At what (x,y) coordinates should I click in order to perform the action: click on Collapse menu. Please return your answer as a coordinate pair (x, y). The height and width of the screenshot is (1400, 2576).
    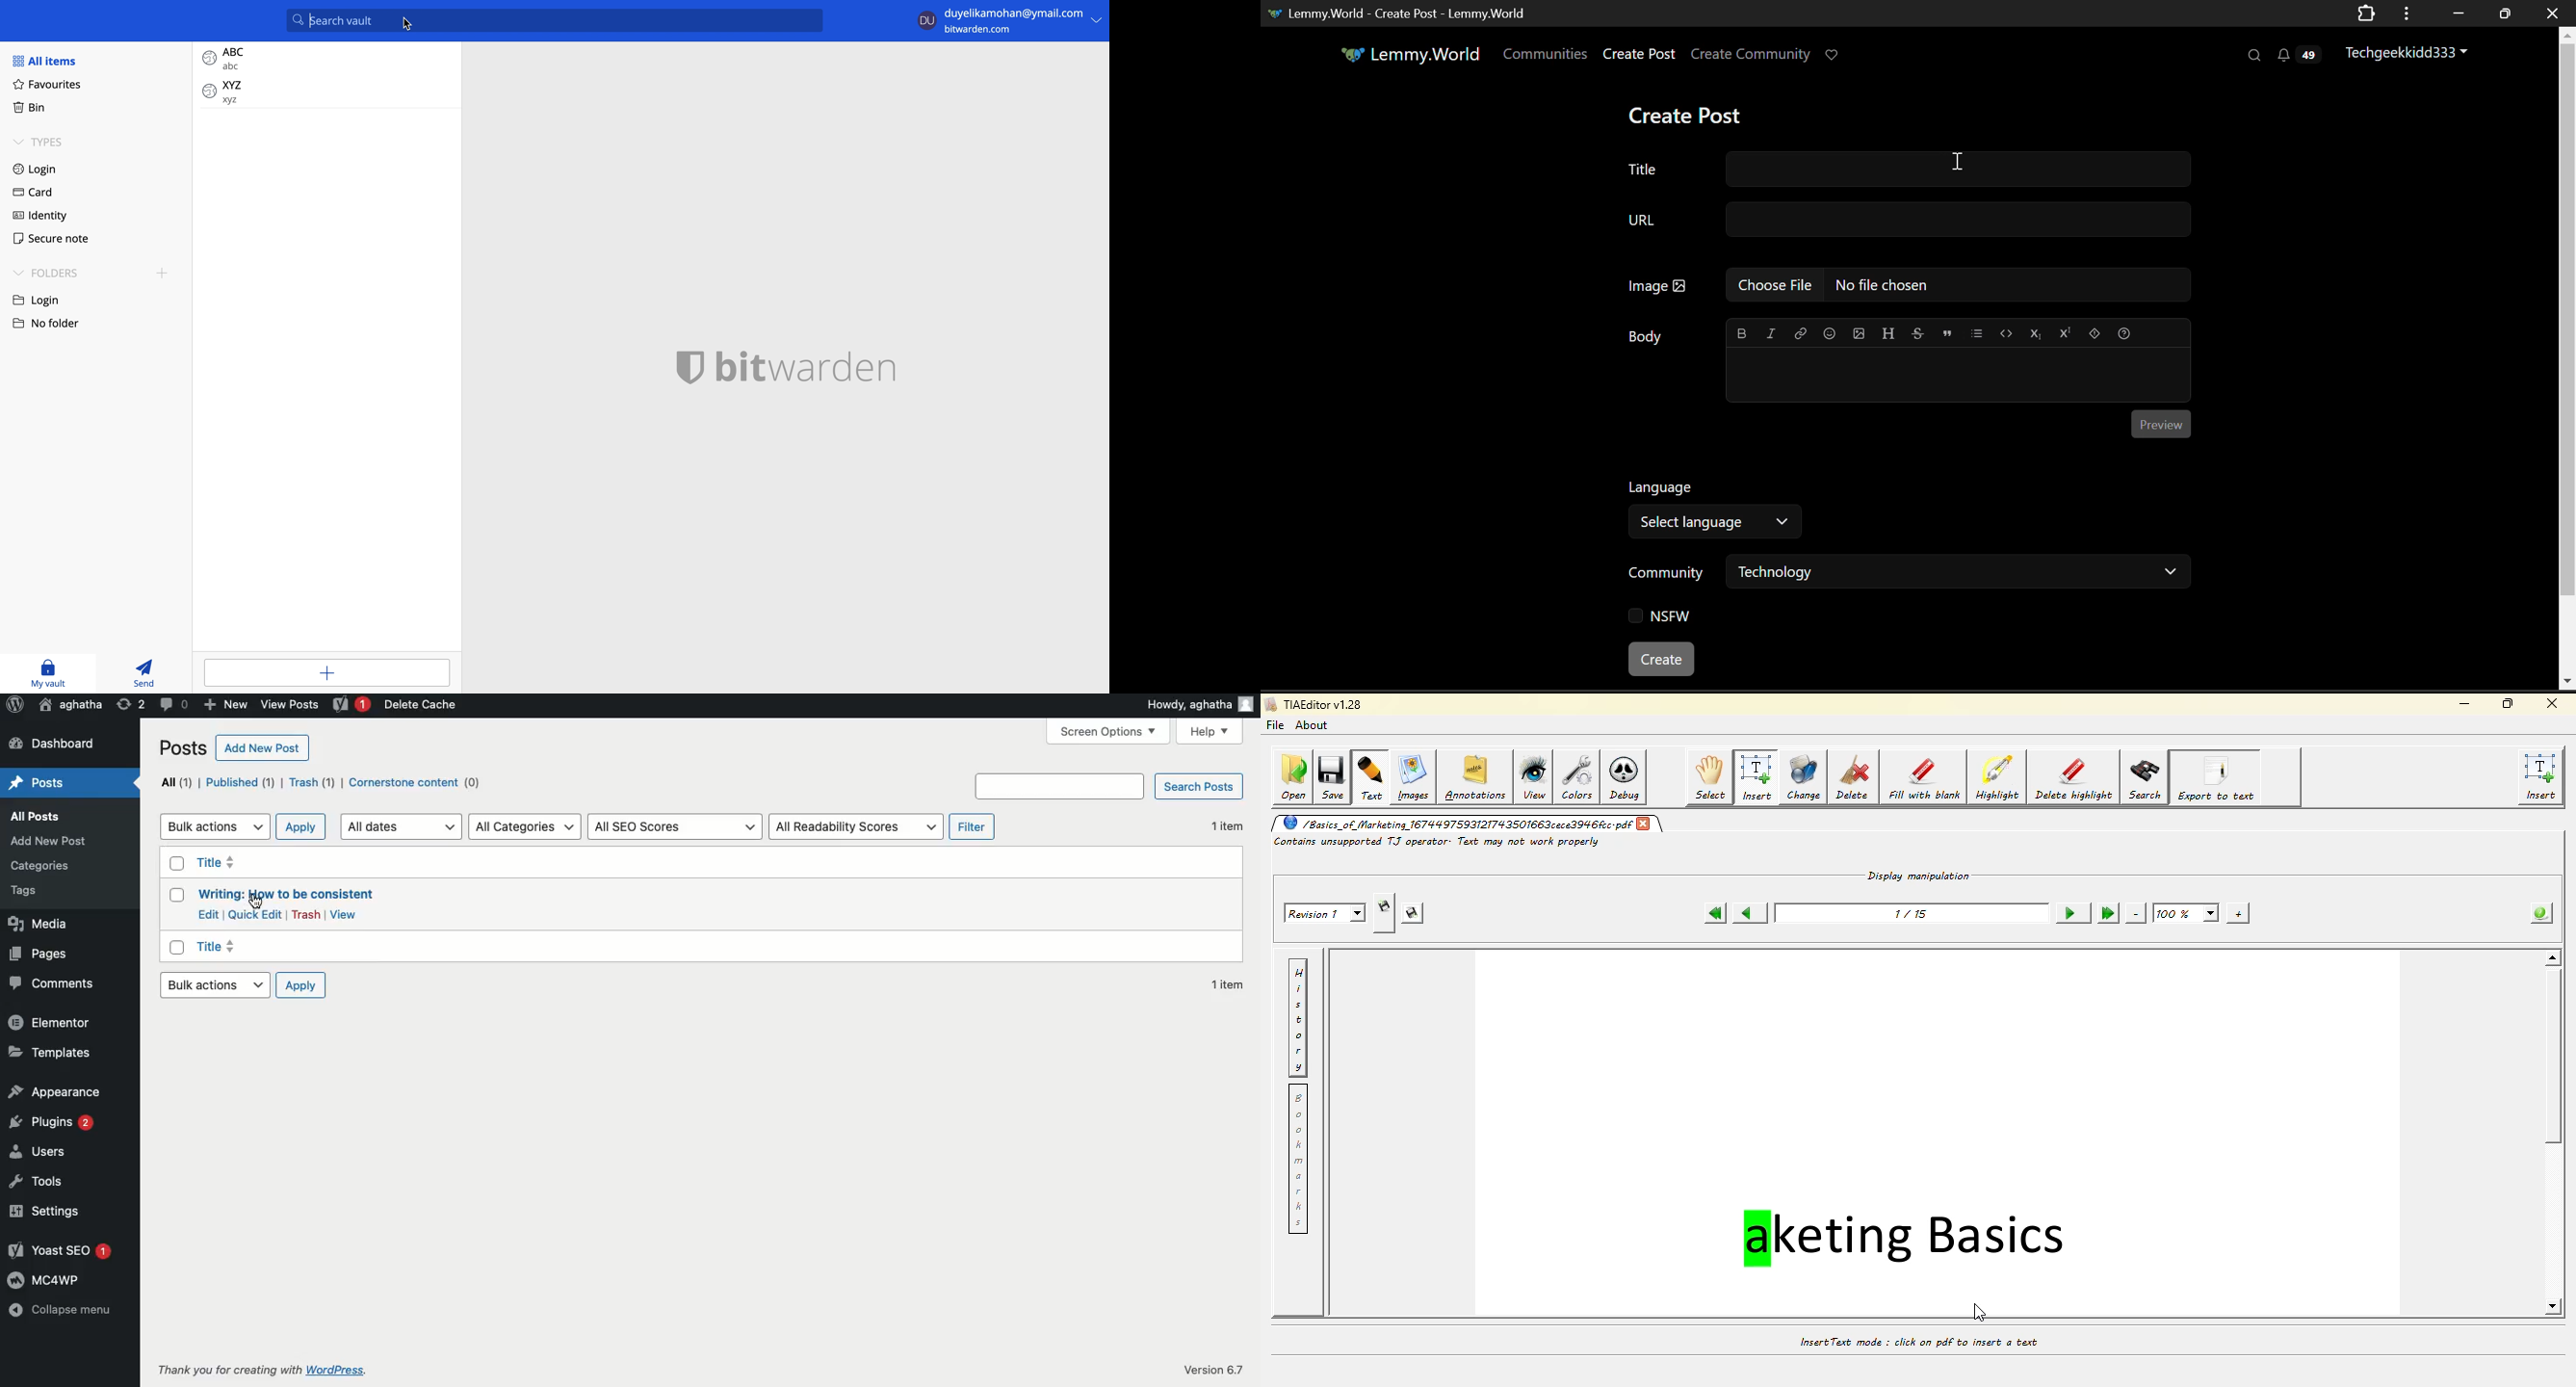
    Looking at the image, I should click on (67, 1309).